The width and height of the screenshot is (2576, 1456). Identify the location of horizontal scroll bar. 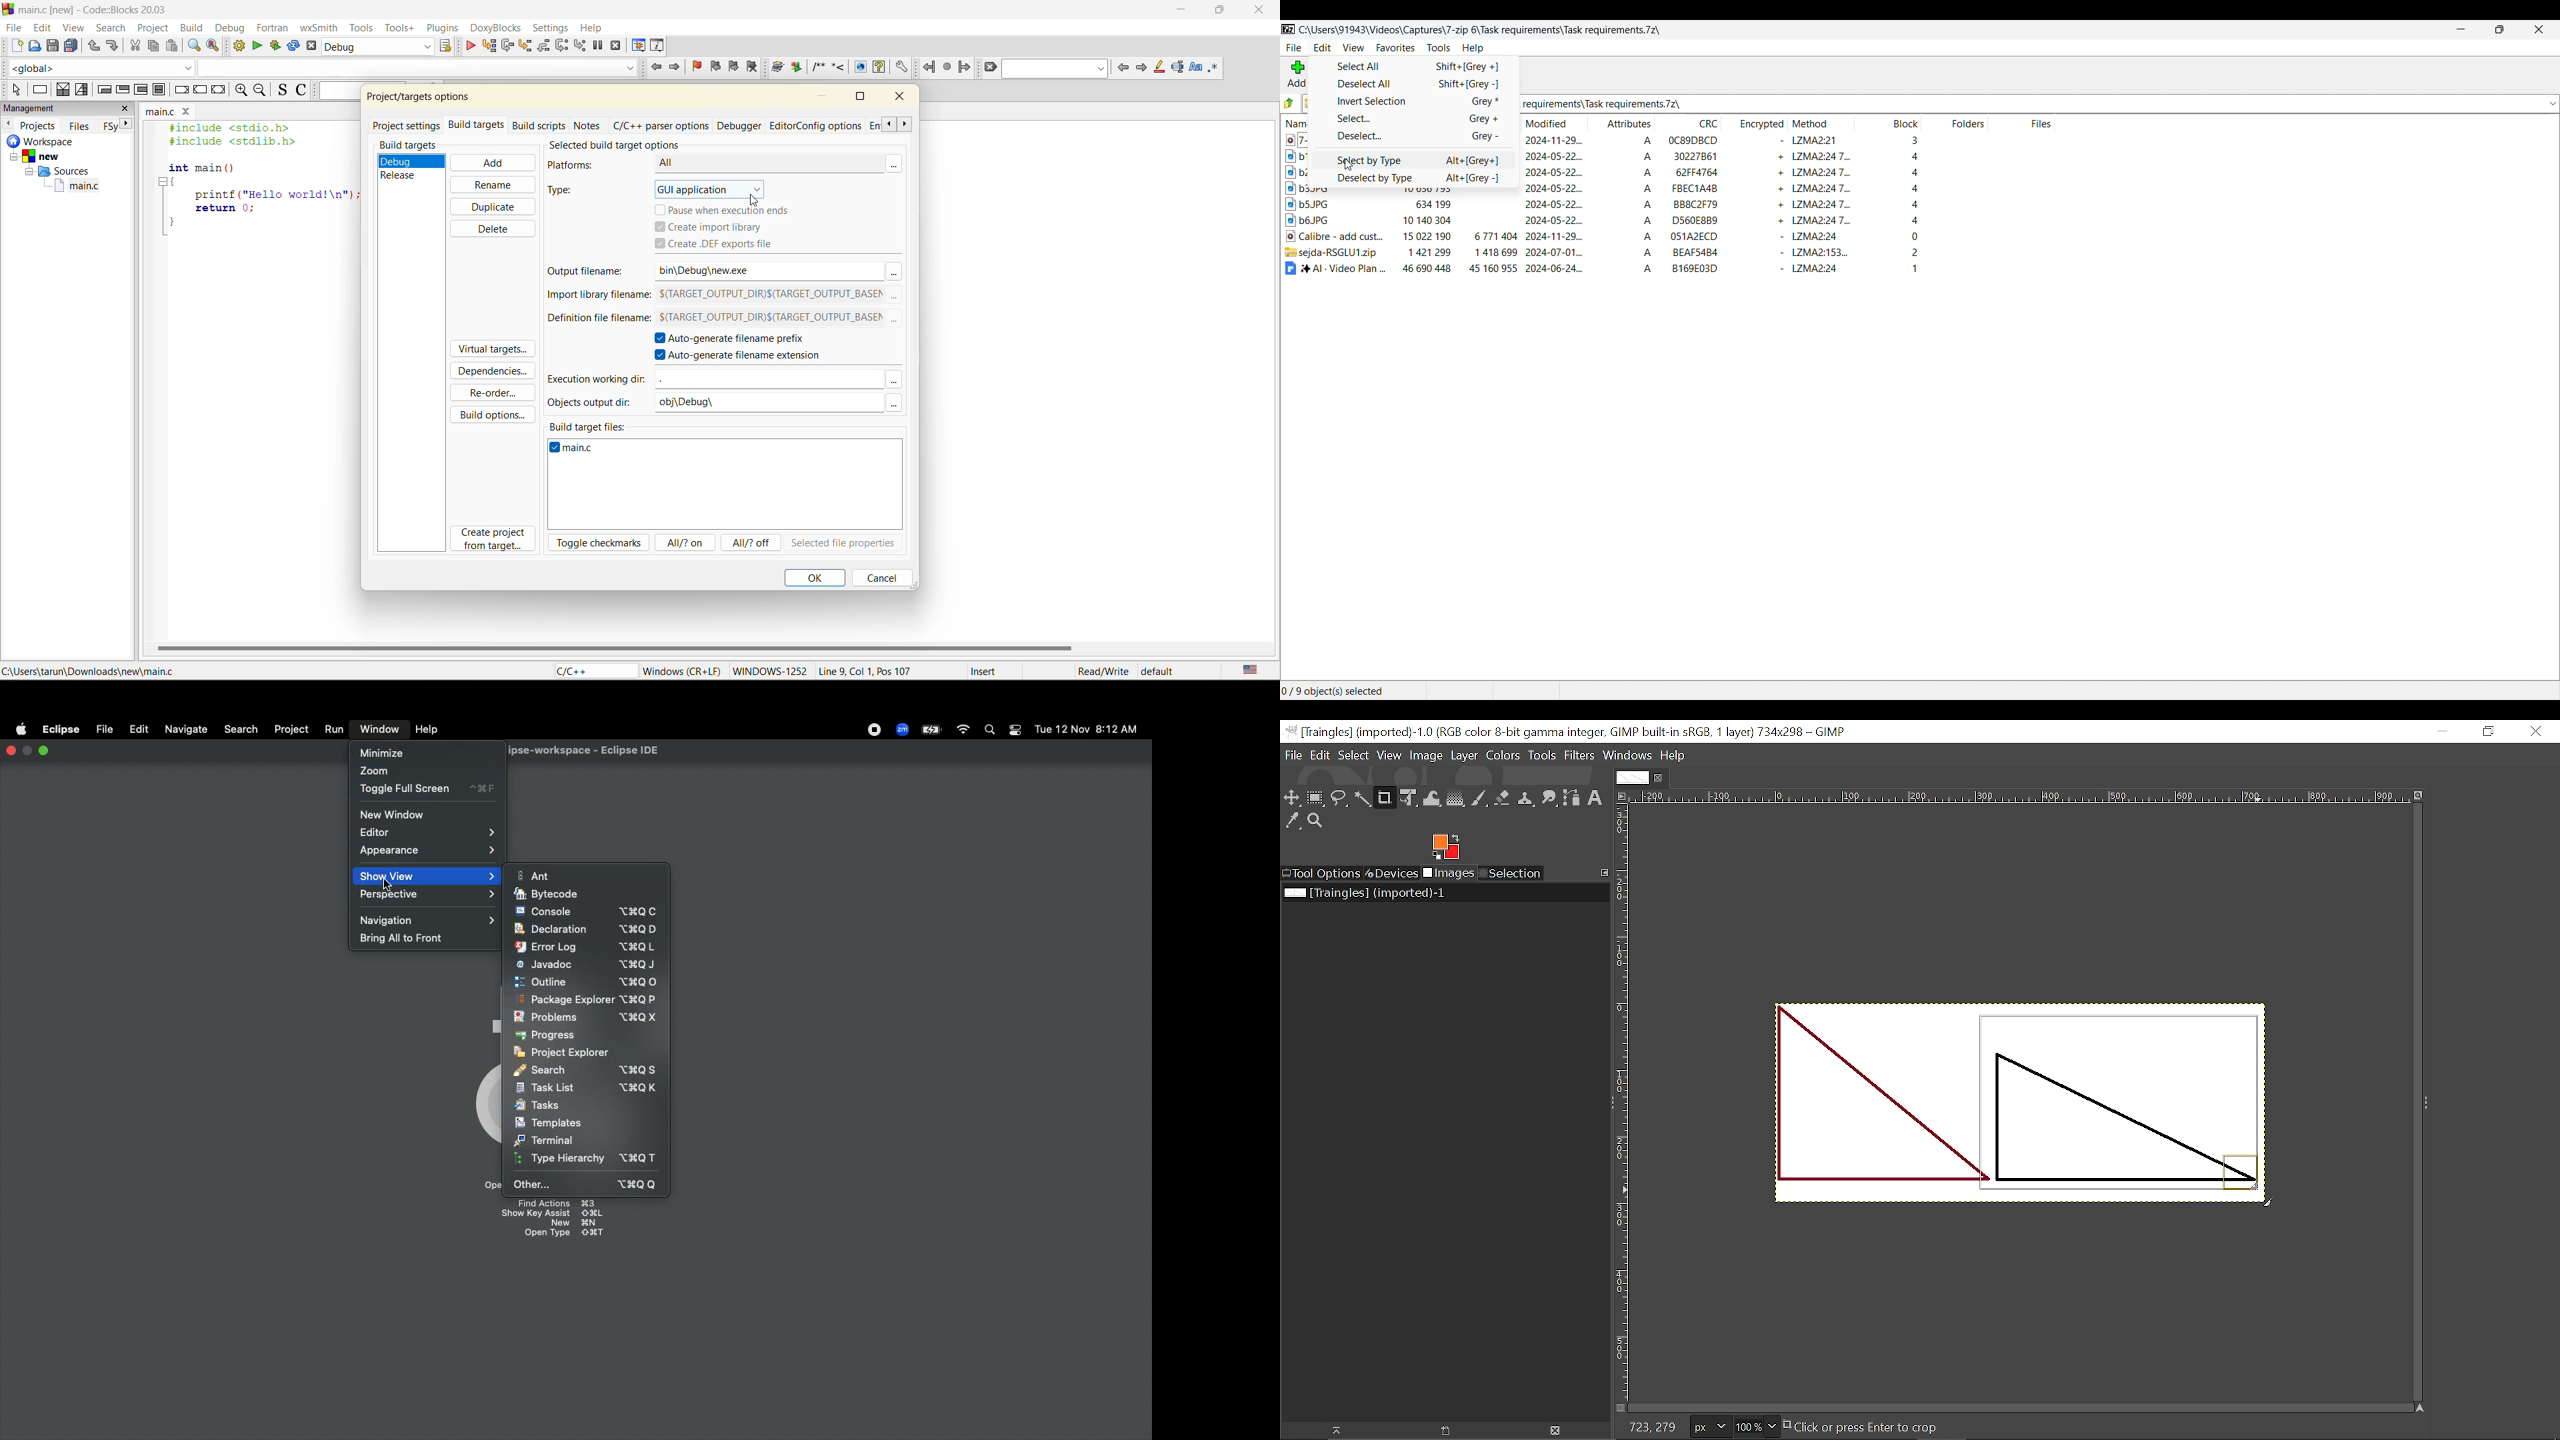
(615, 647).